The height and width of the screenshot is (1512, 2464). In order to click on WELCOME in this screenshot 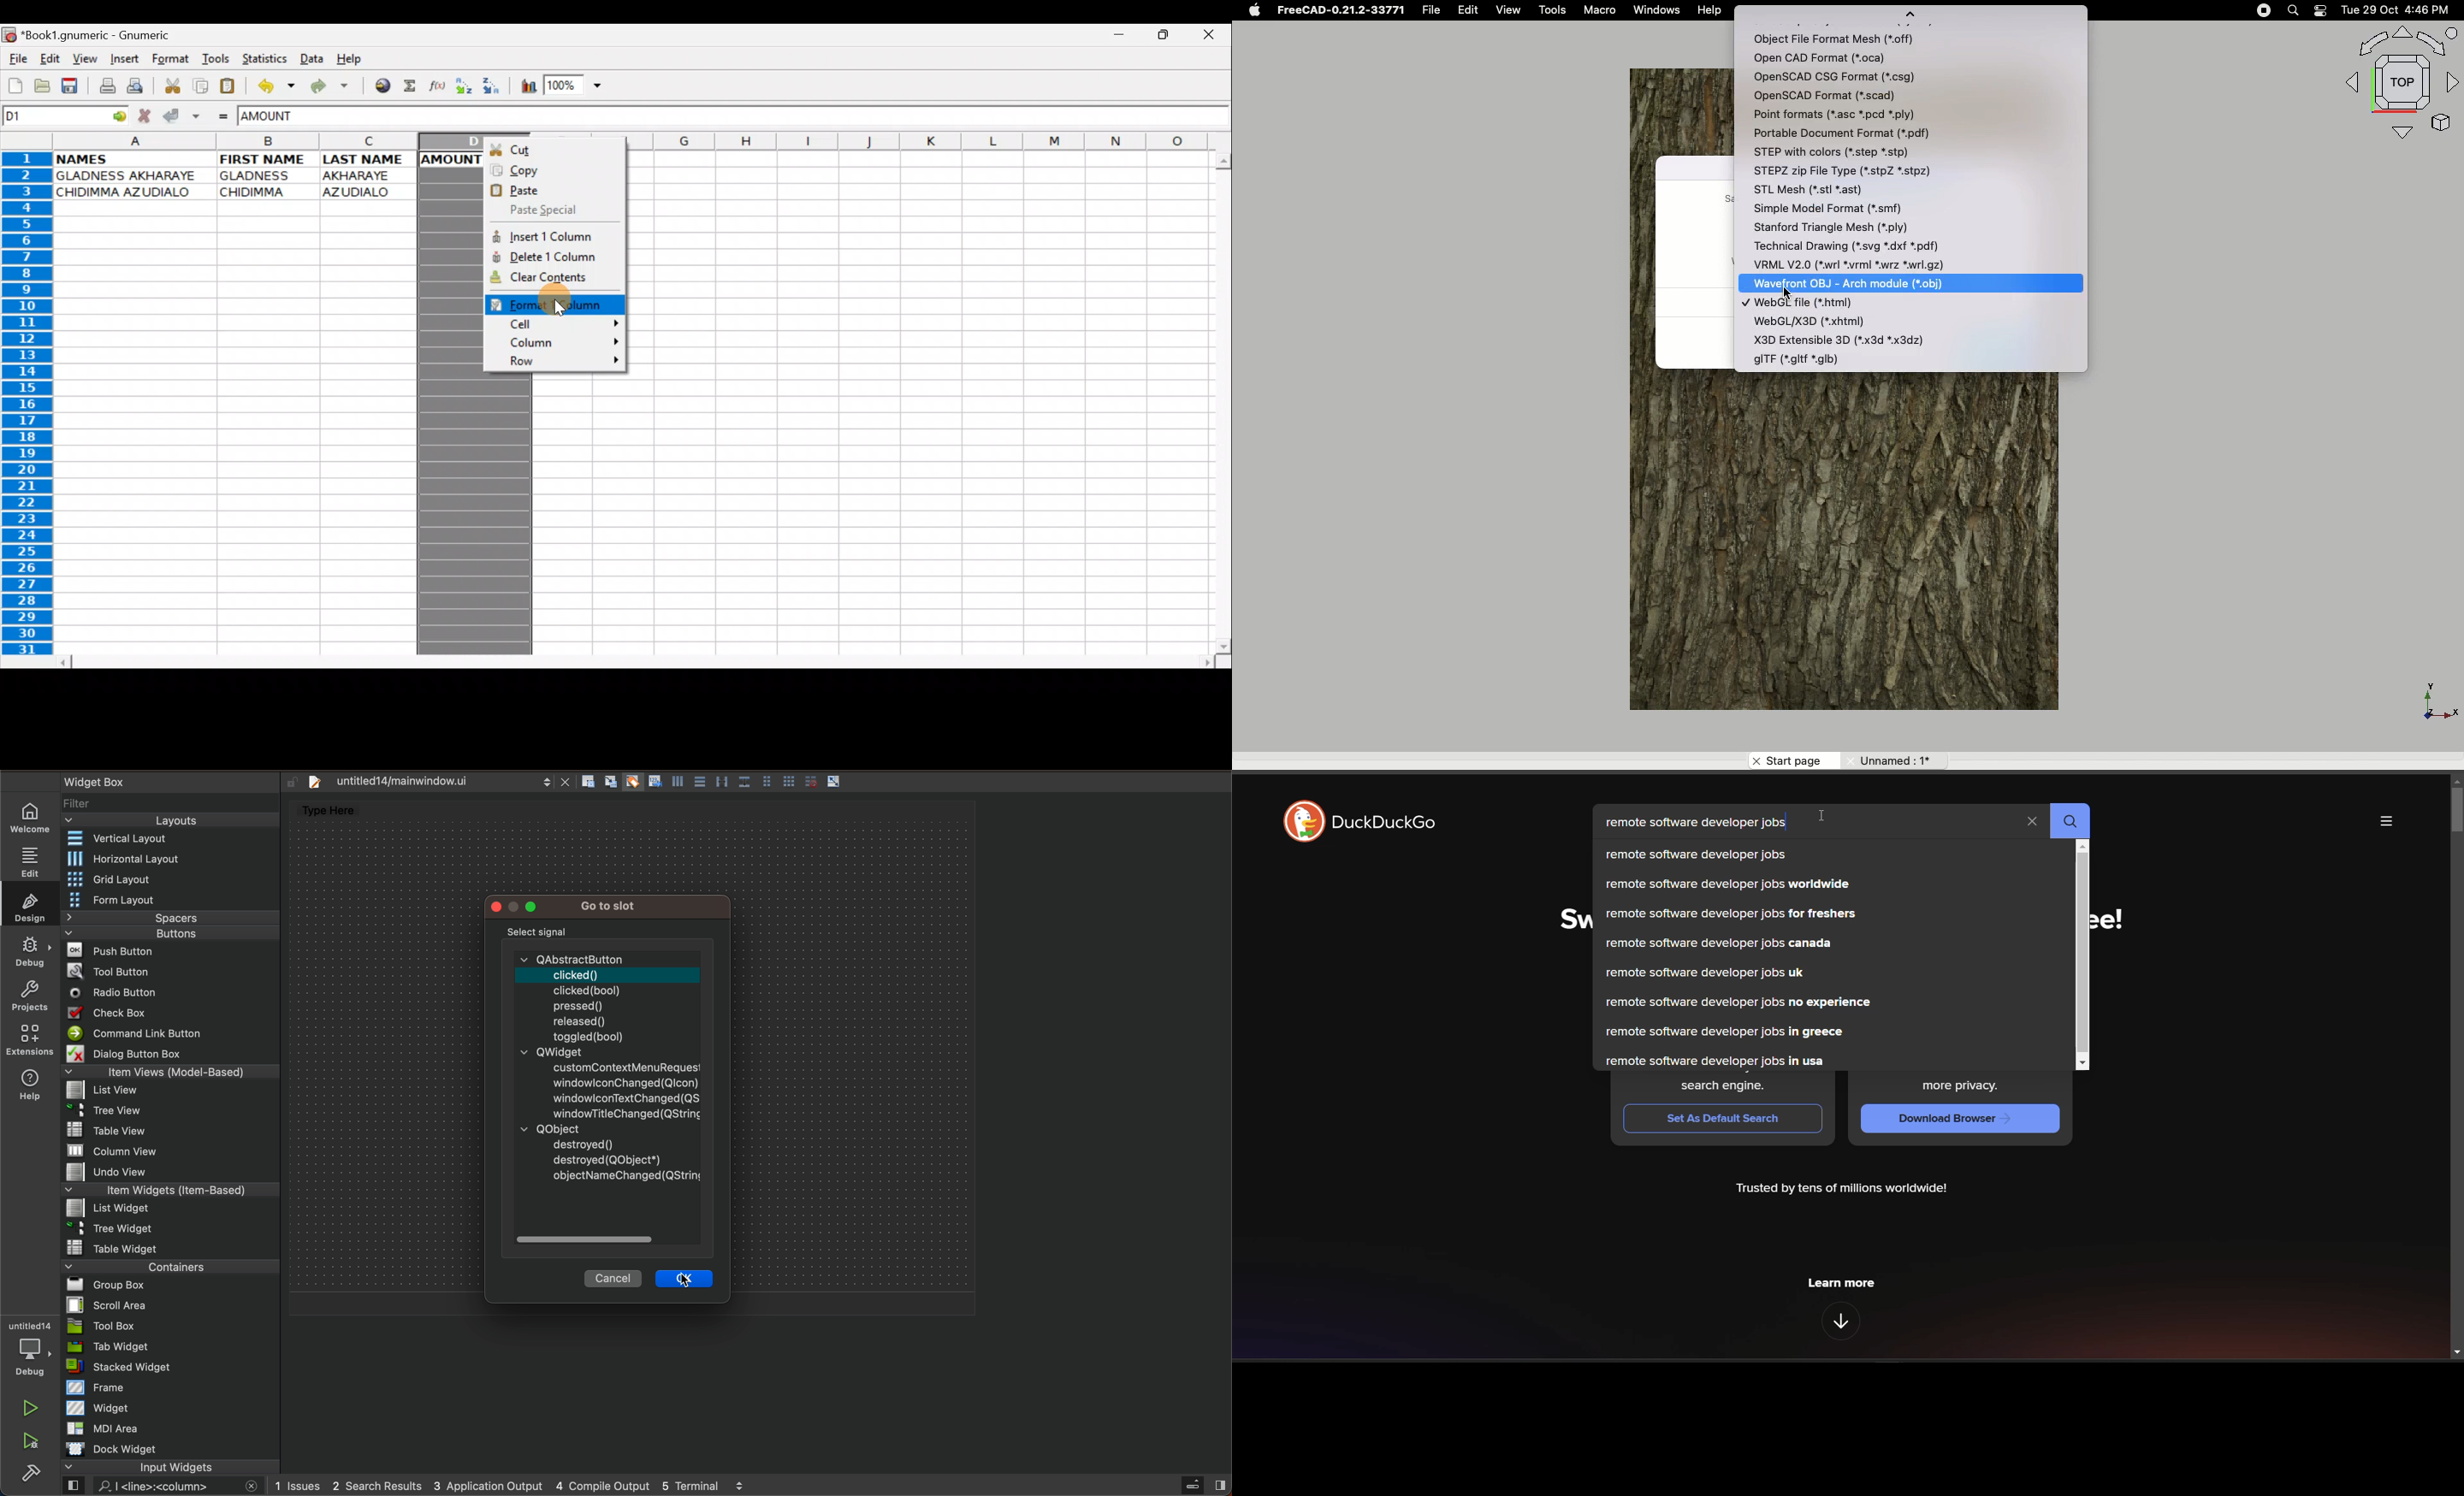, I will do `click(31, 819)`.